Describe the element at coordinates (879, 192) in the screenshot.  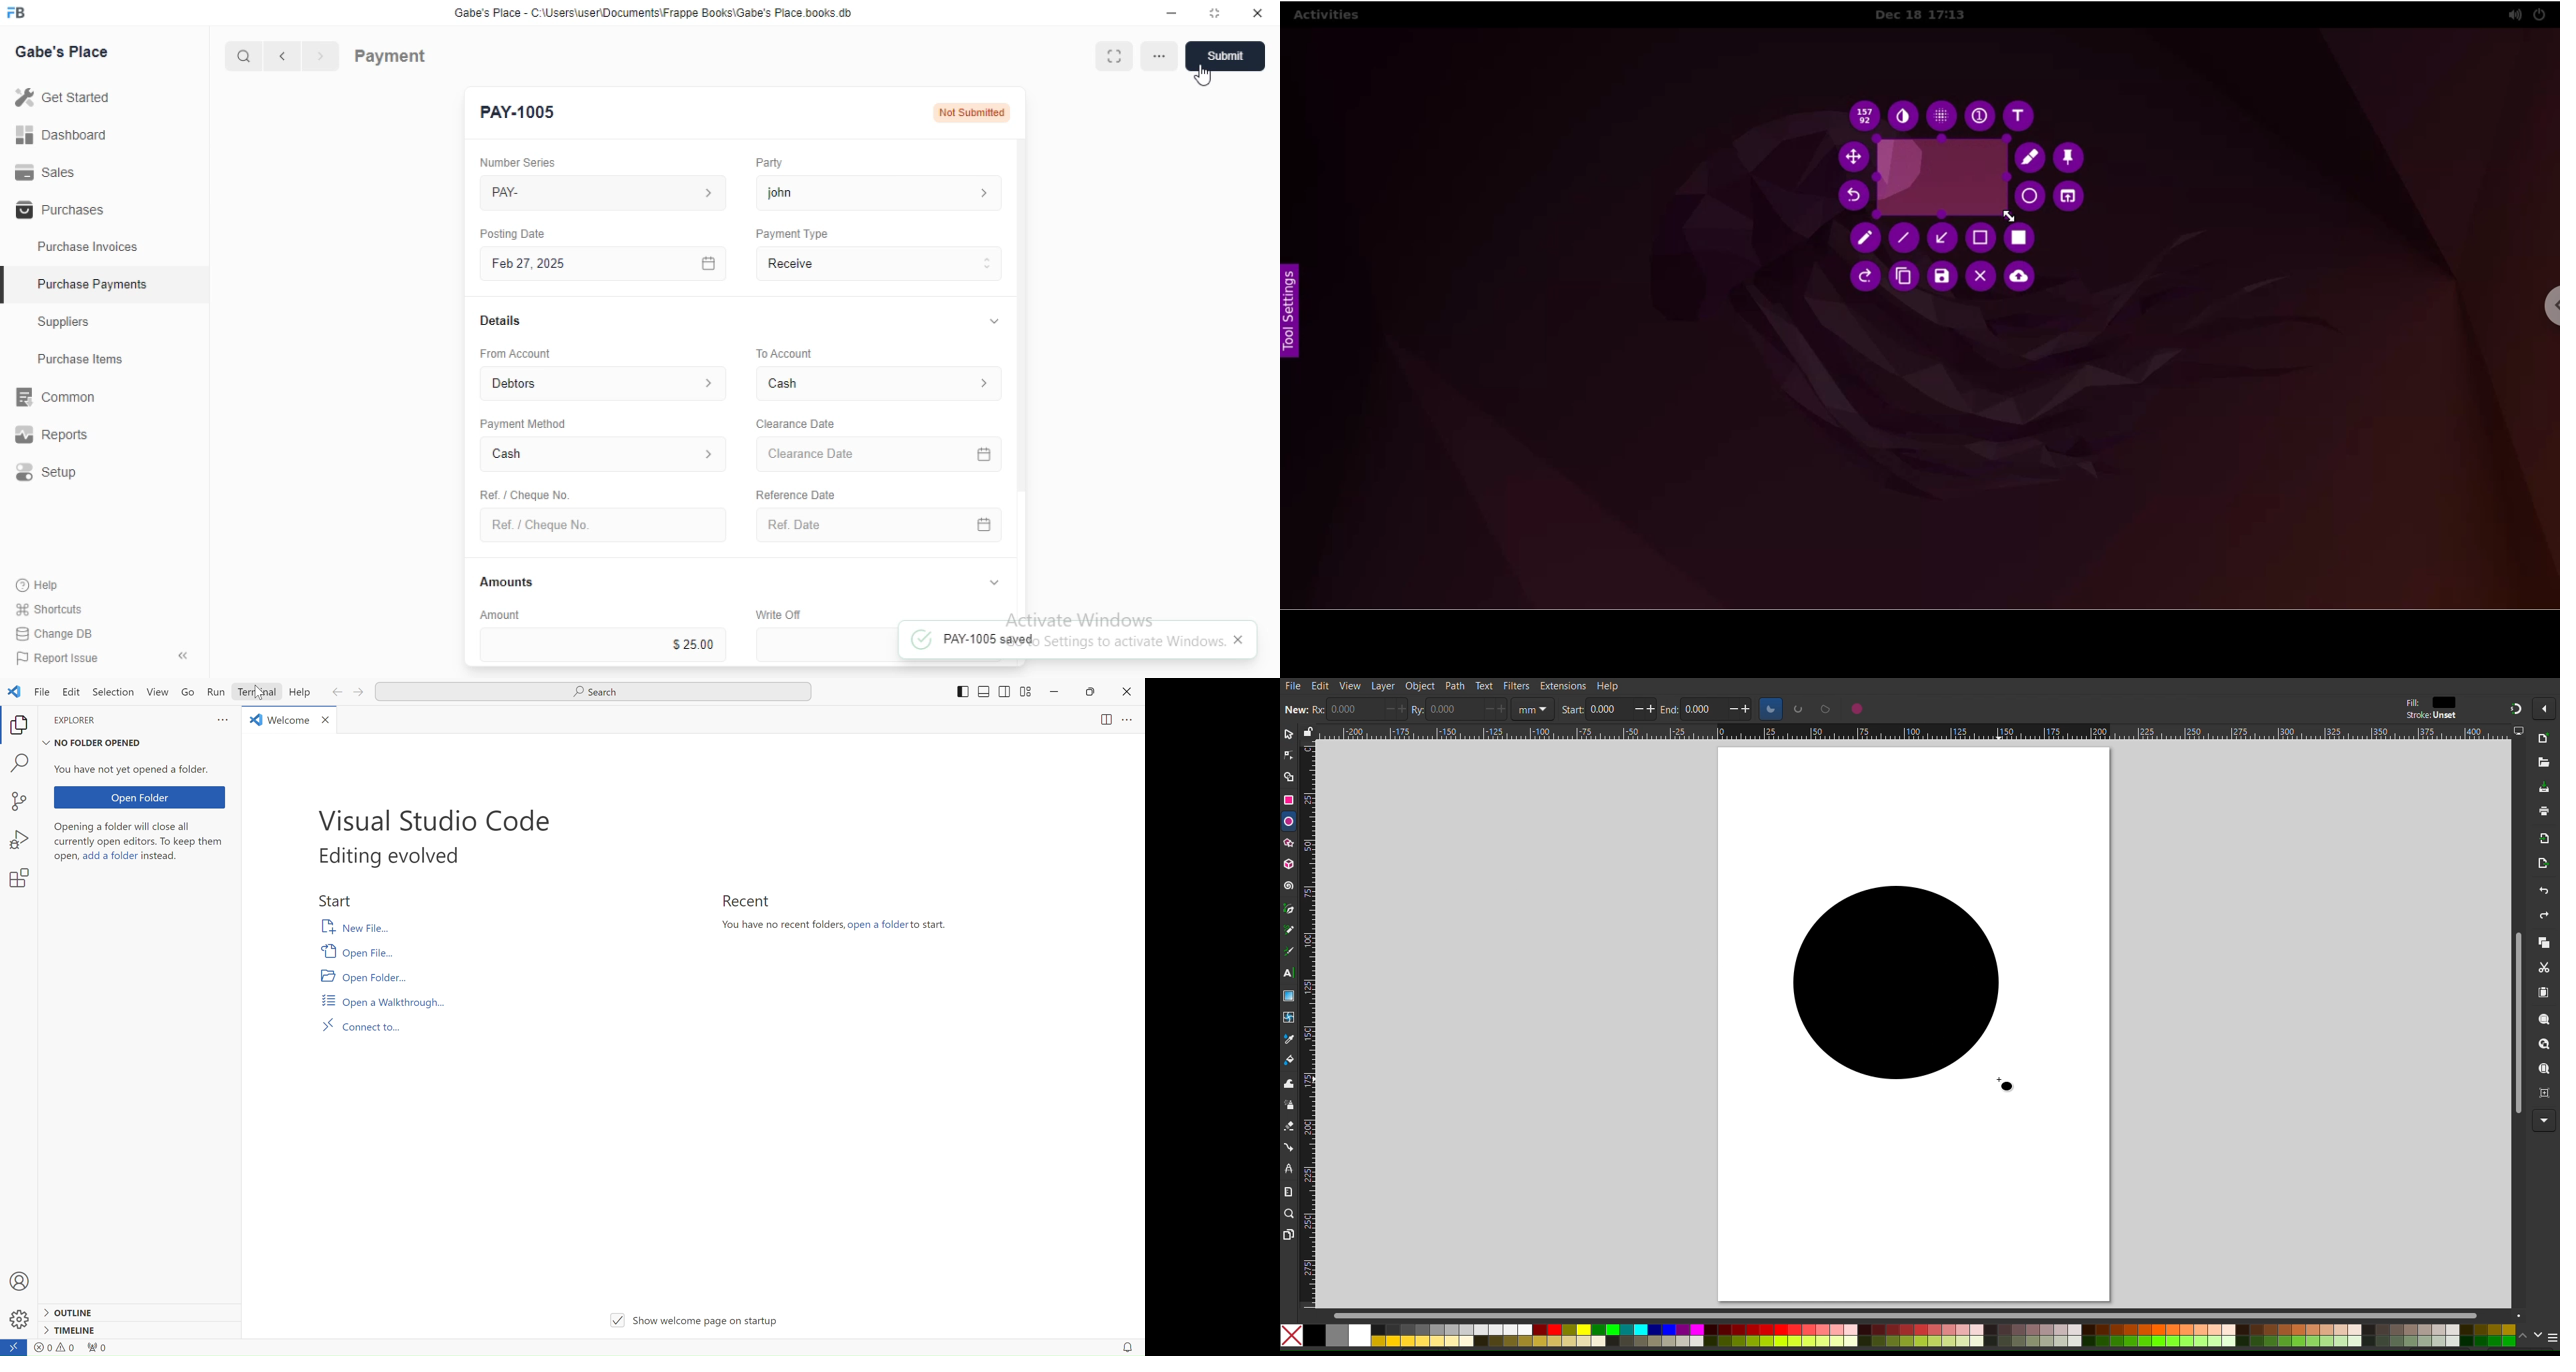
I see `john` at that location.